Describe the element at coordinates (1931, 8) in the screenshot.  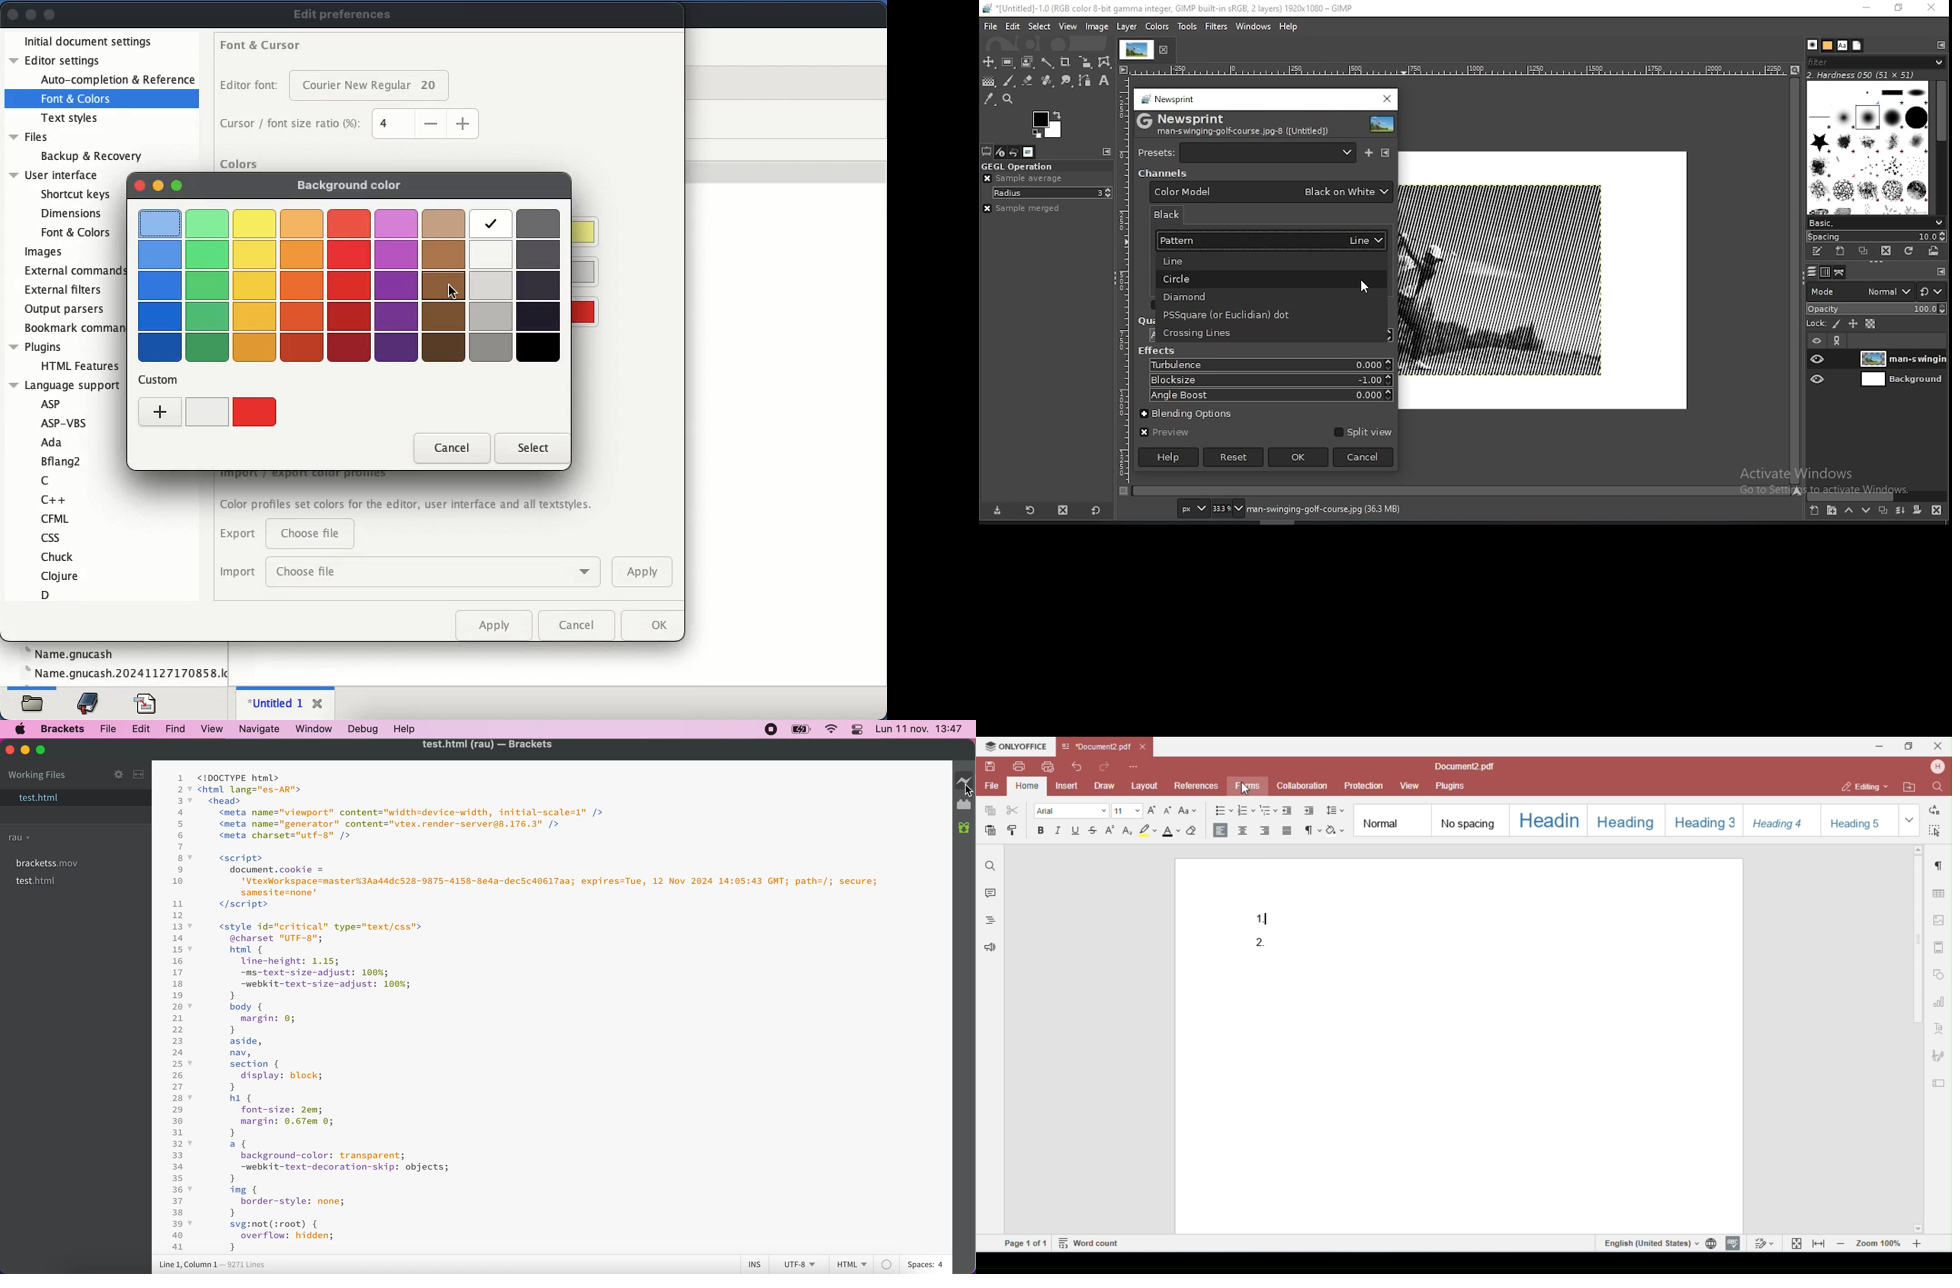
I see `close window` at that location.